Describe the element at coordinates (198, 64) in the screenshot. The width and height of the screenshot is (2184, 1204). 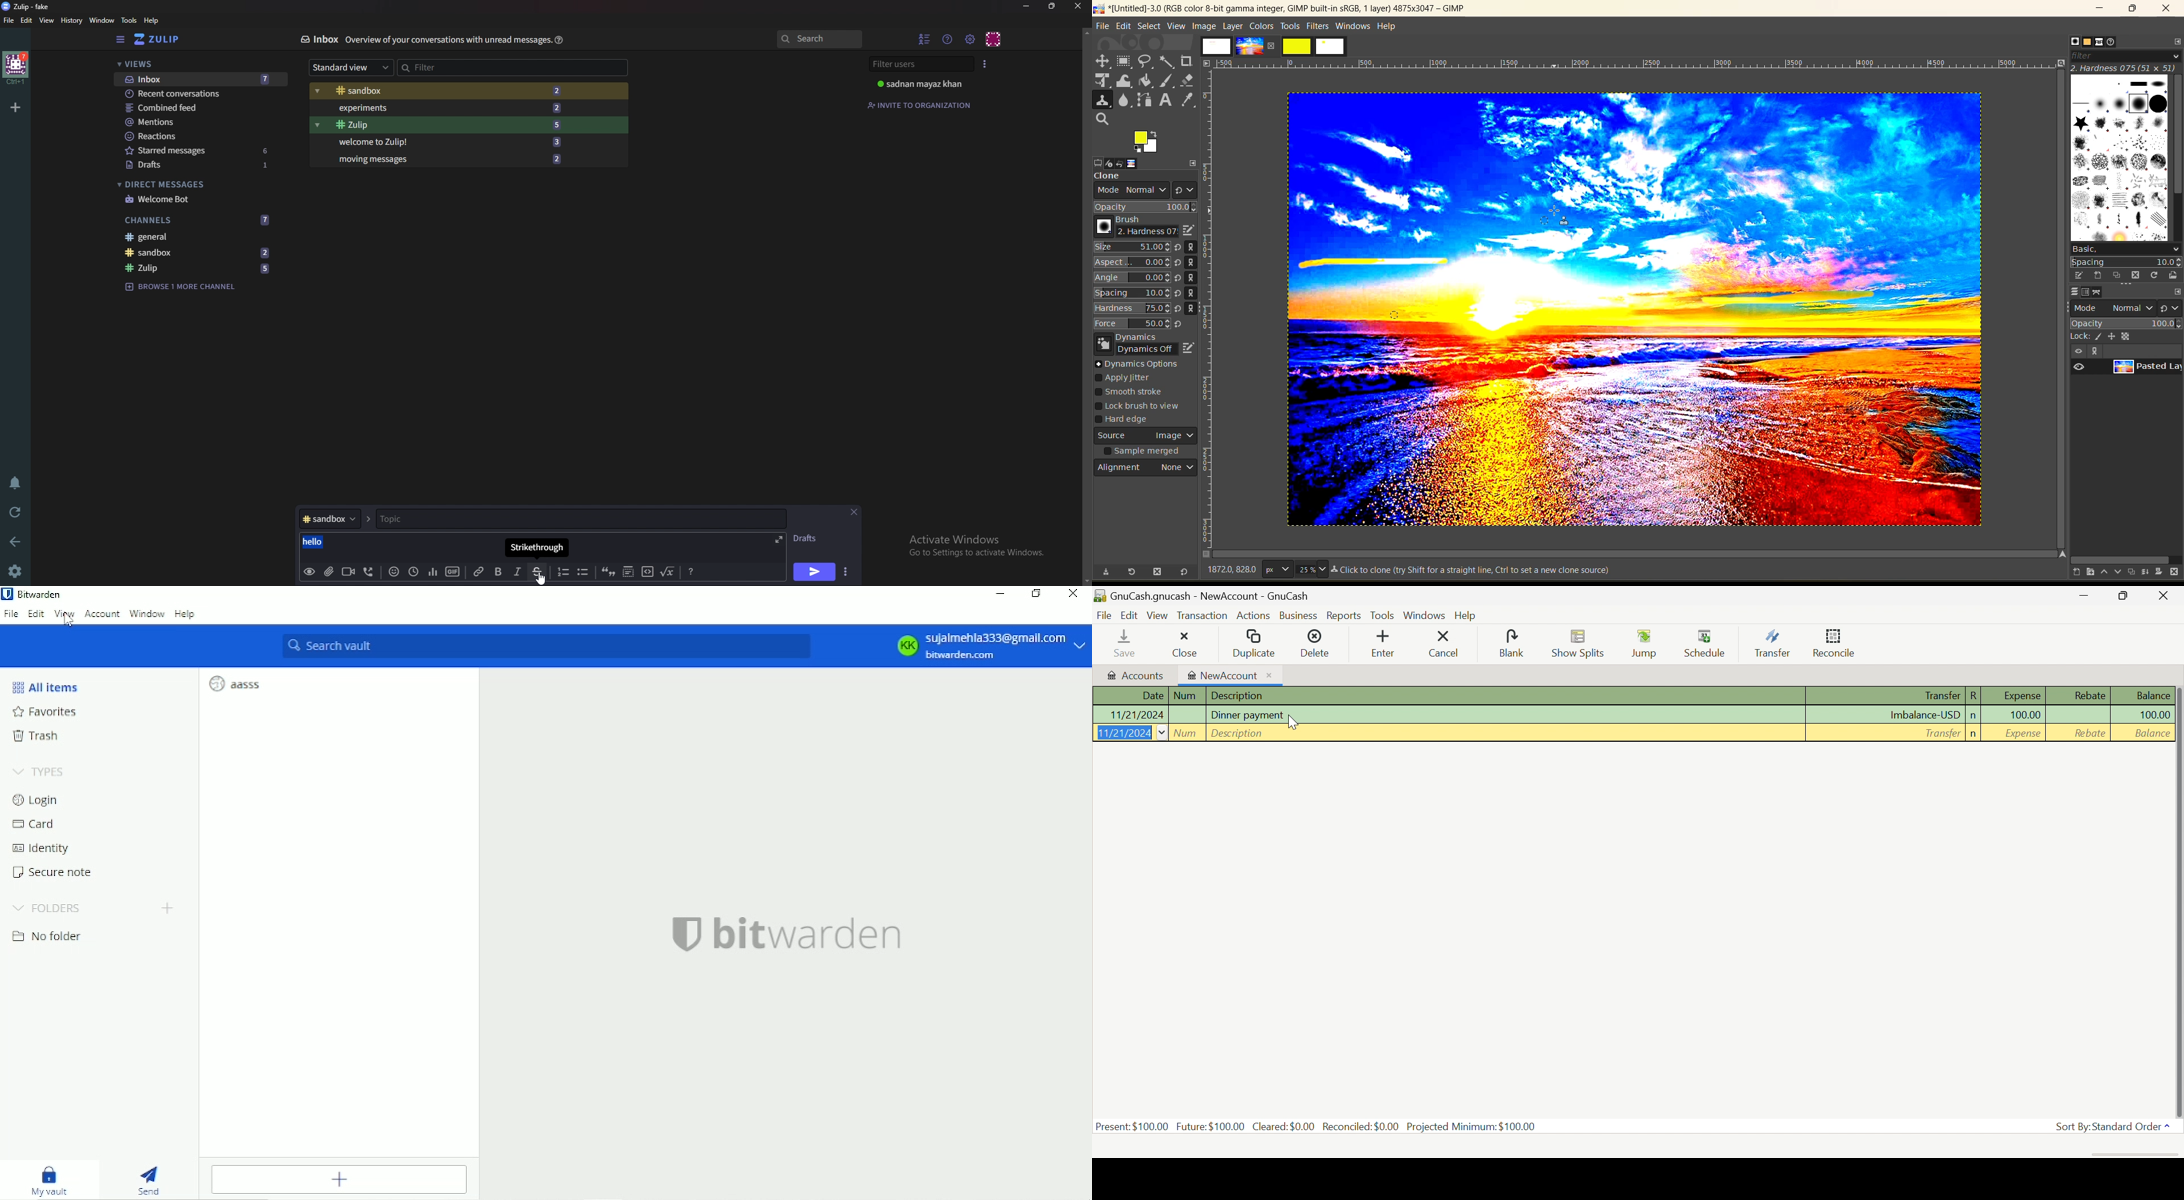
I see `views` at that location.